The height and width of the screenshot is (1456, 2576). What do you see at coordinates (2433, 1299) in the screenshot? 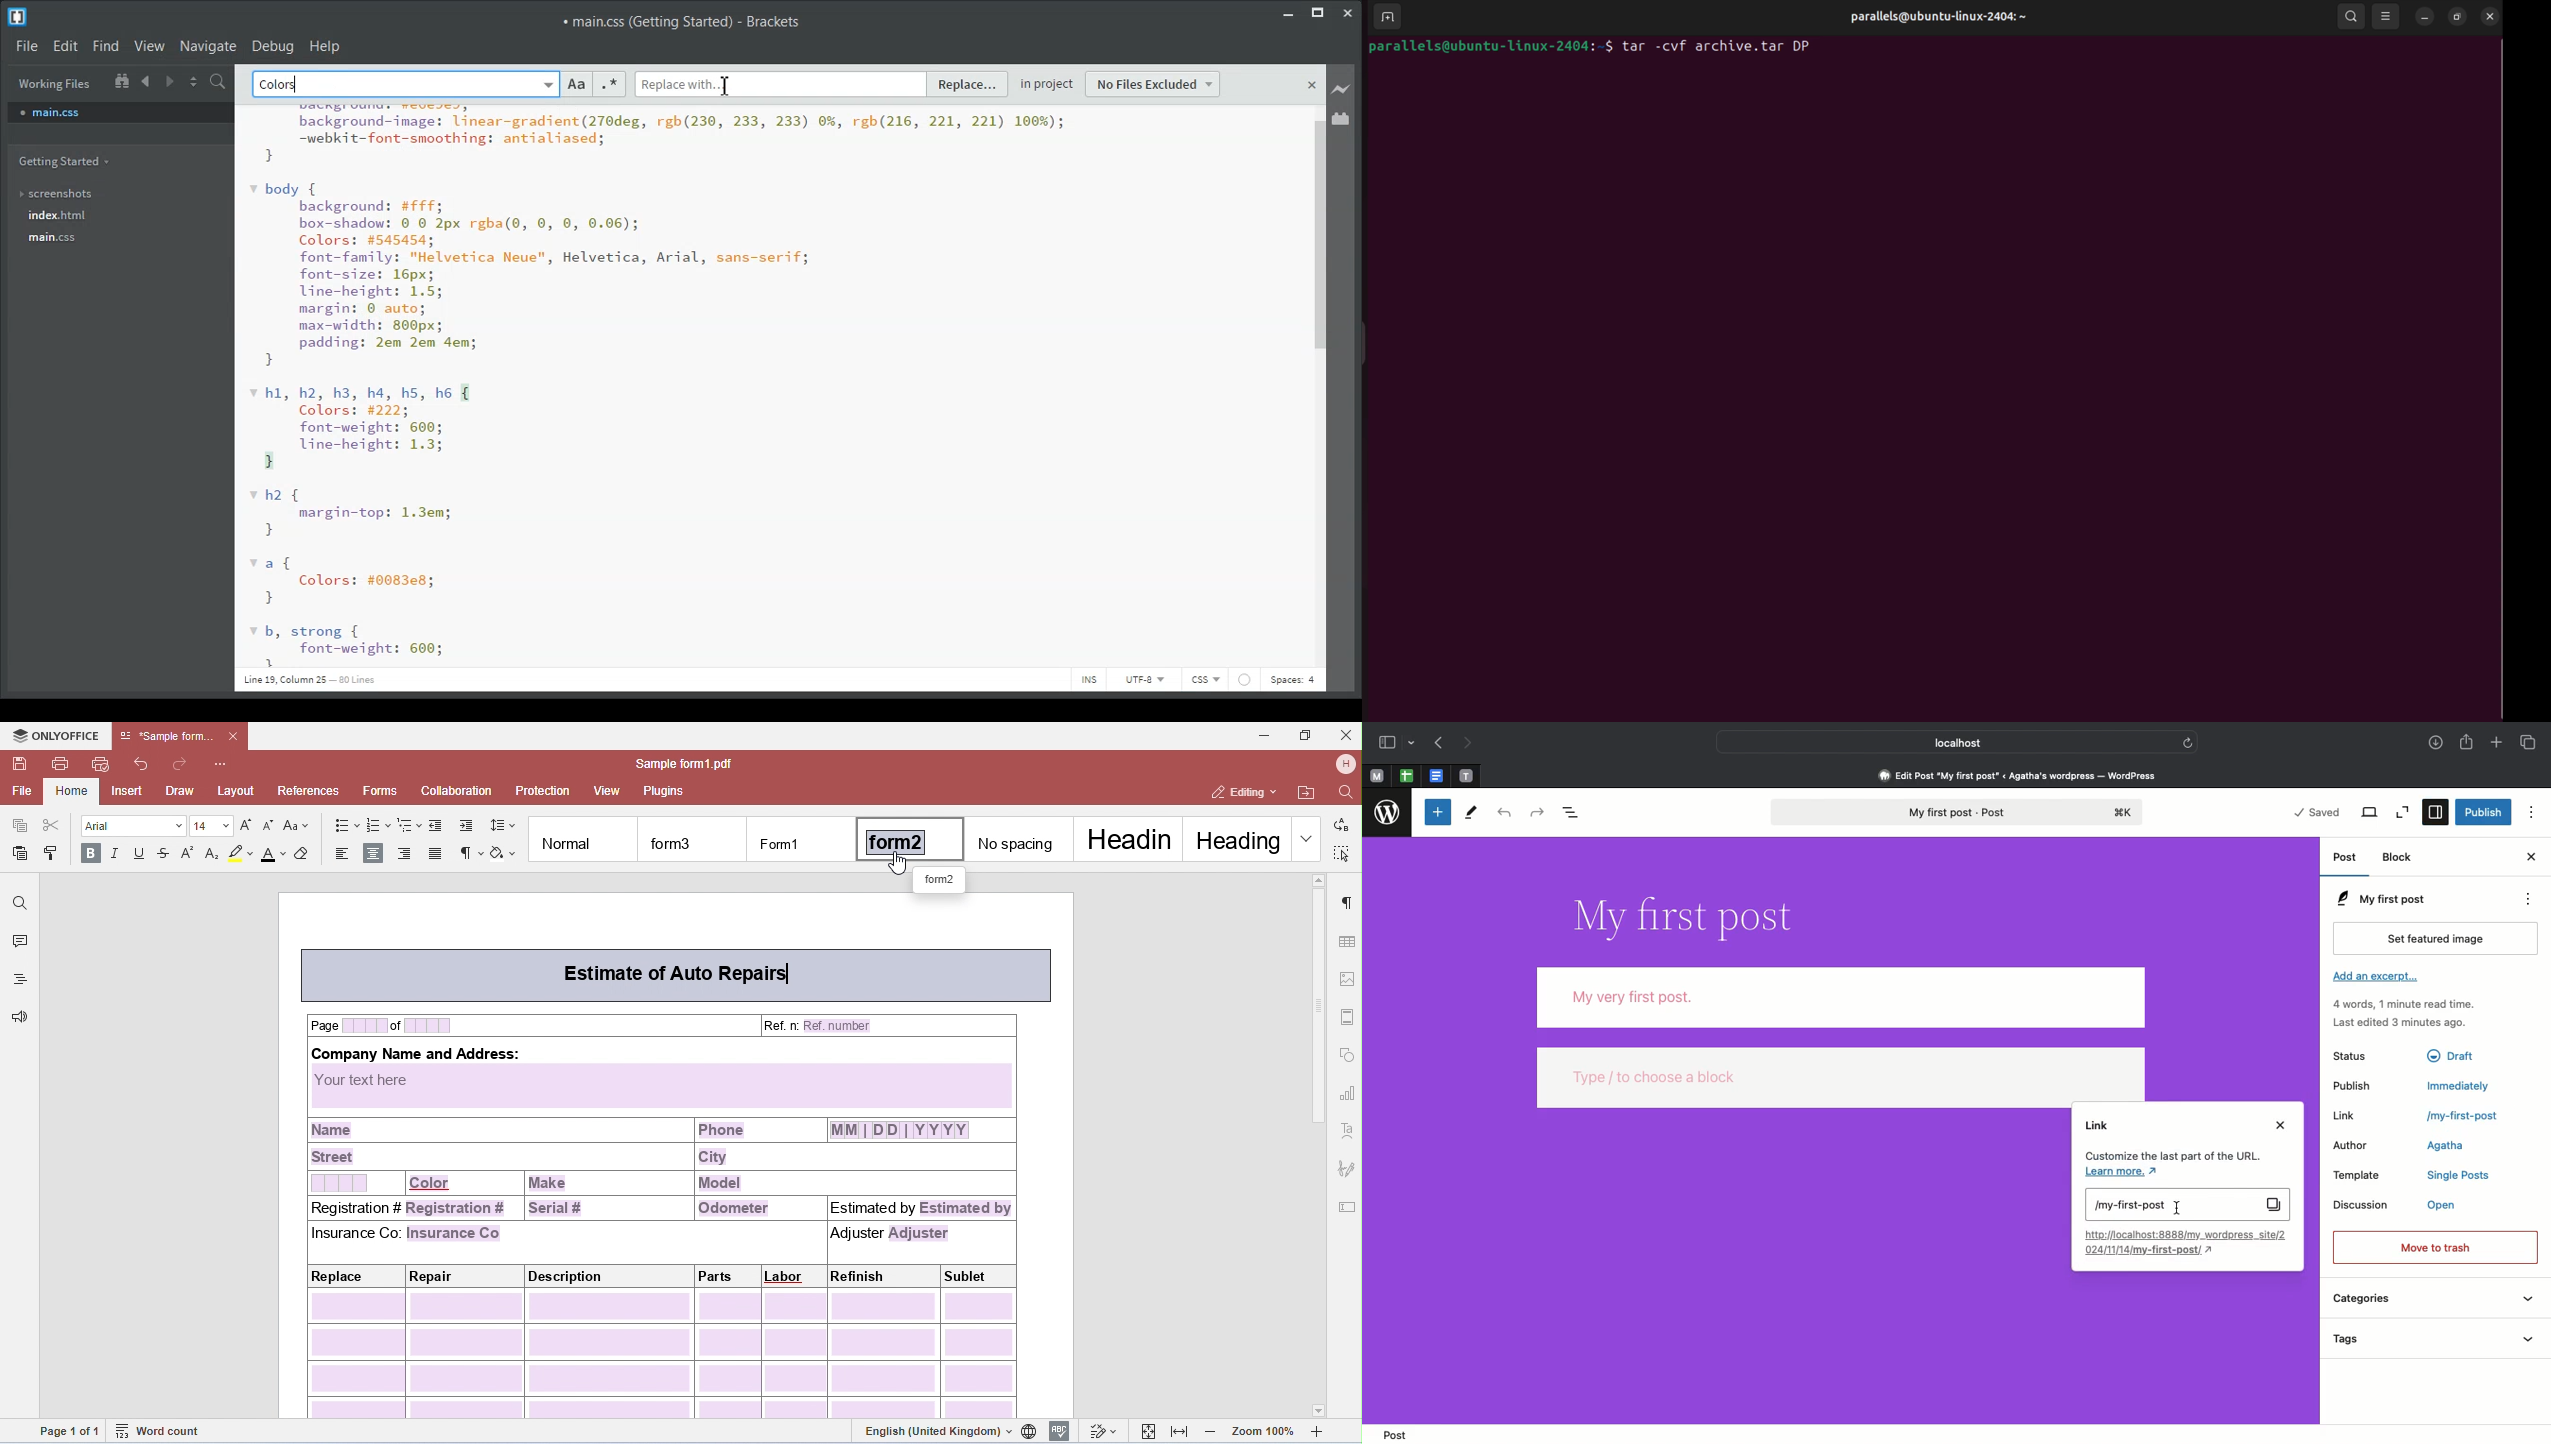
I see `Categories` at bounding box center [2433, 1299].